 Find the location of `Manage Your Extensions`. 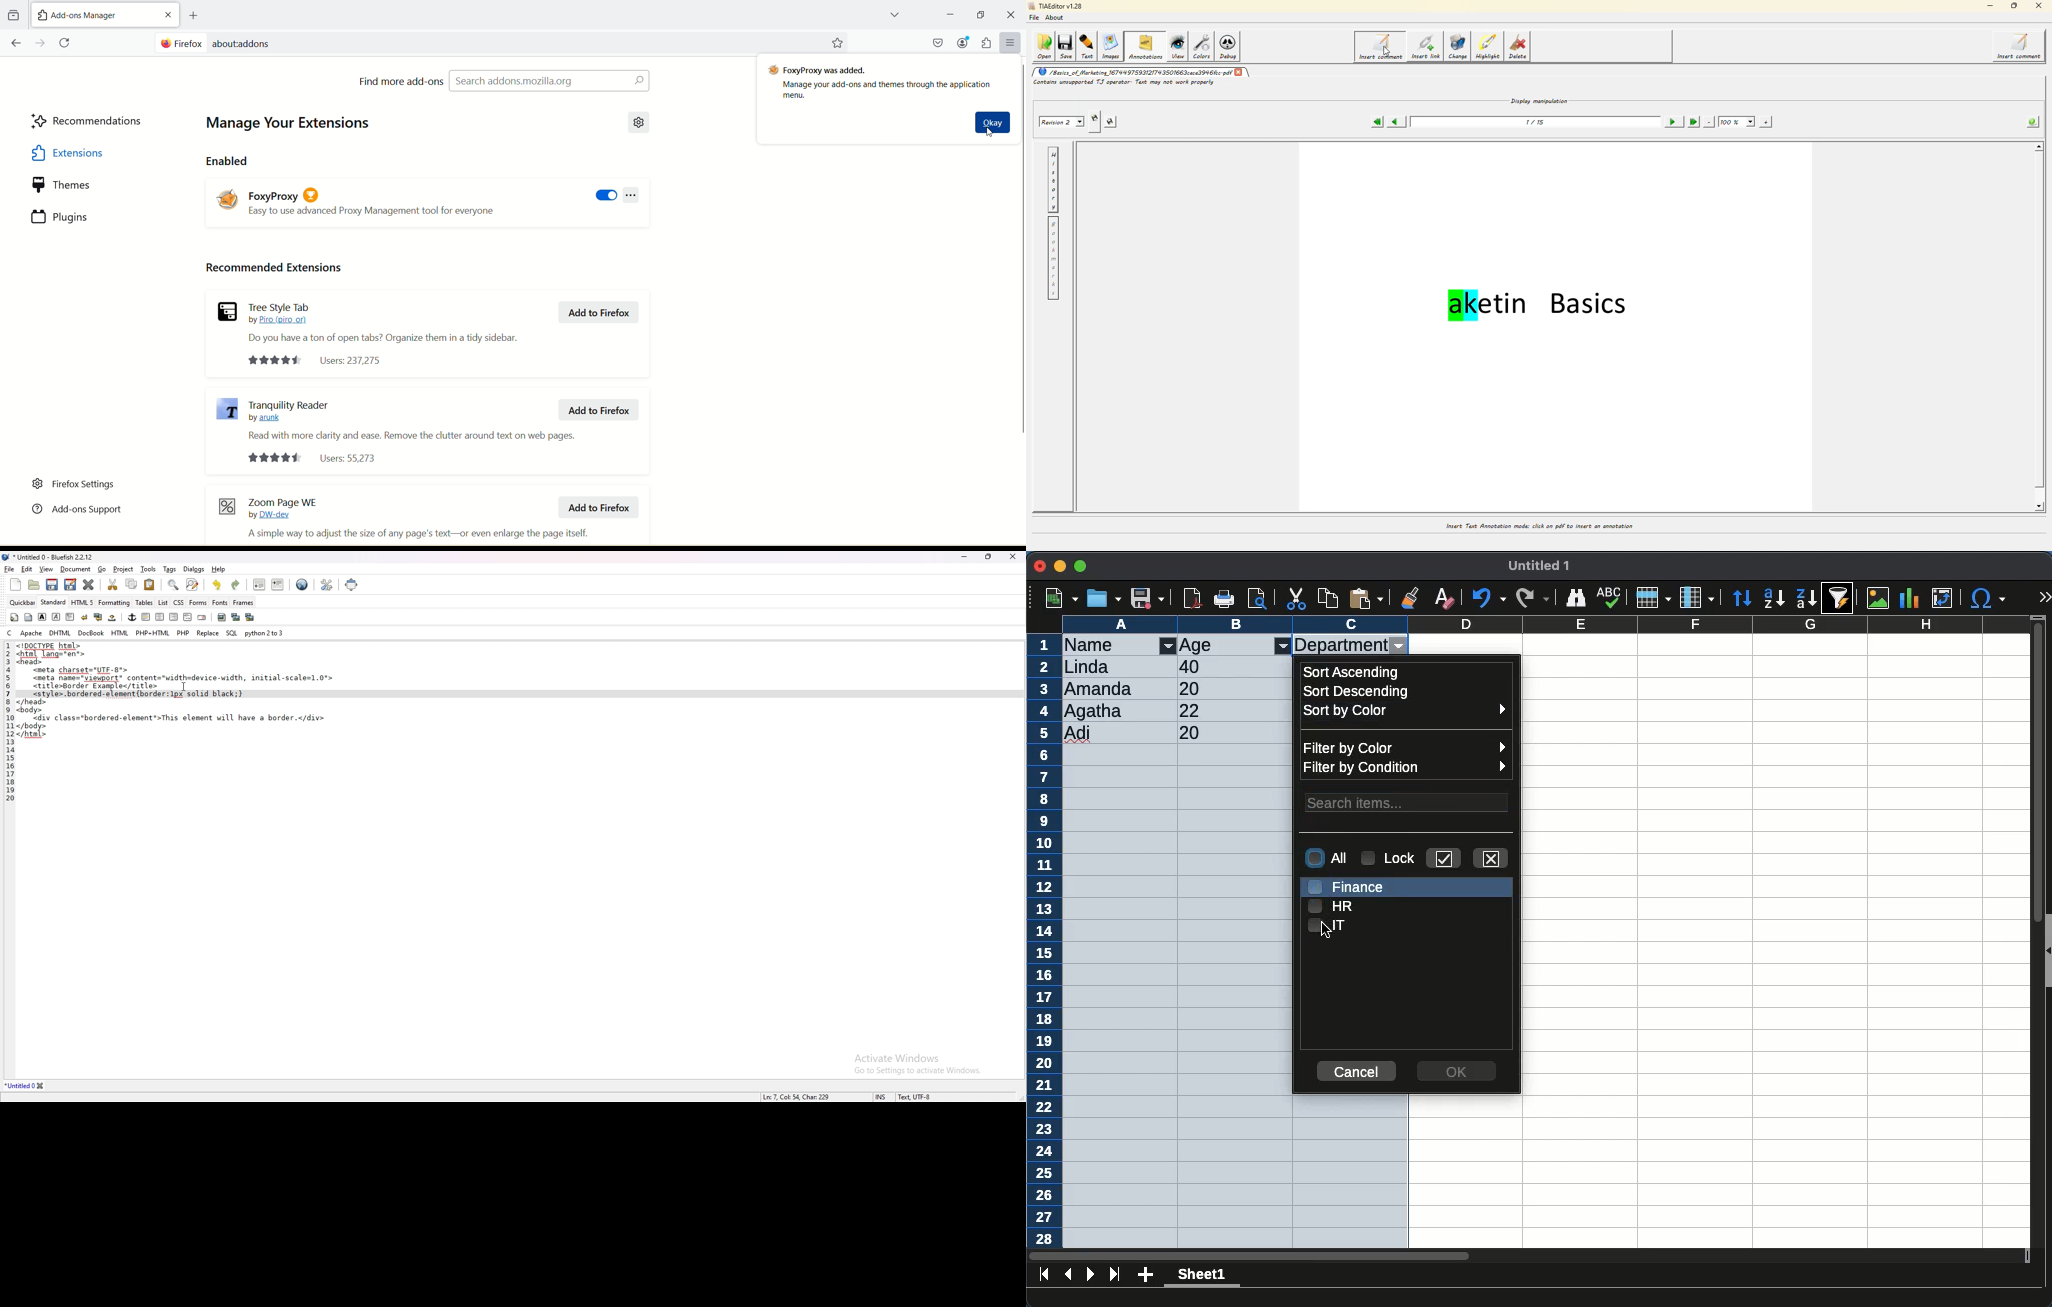

Manage Your Extensions is located at coordinates (293, 125).